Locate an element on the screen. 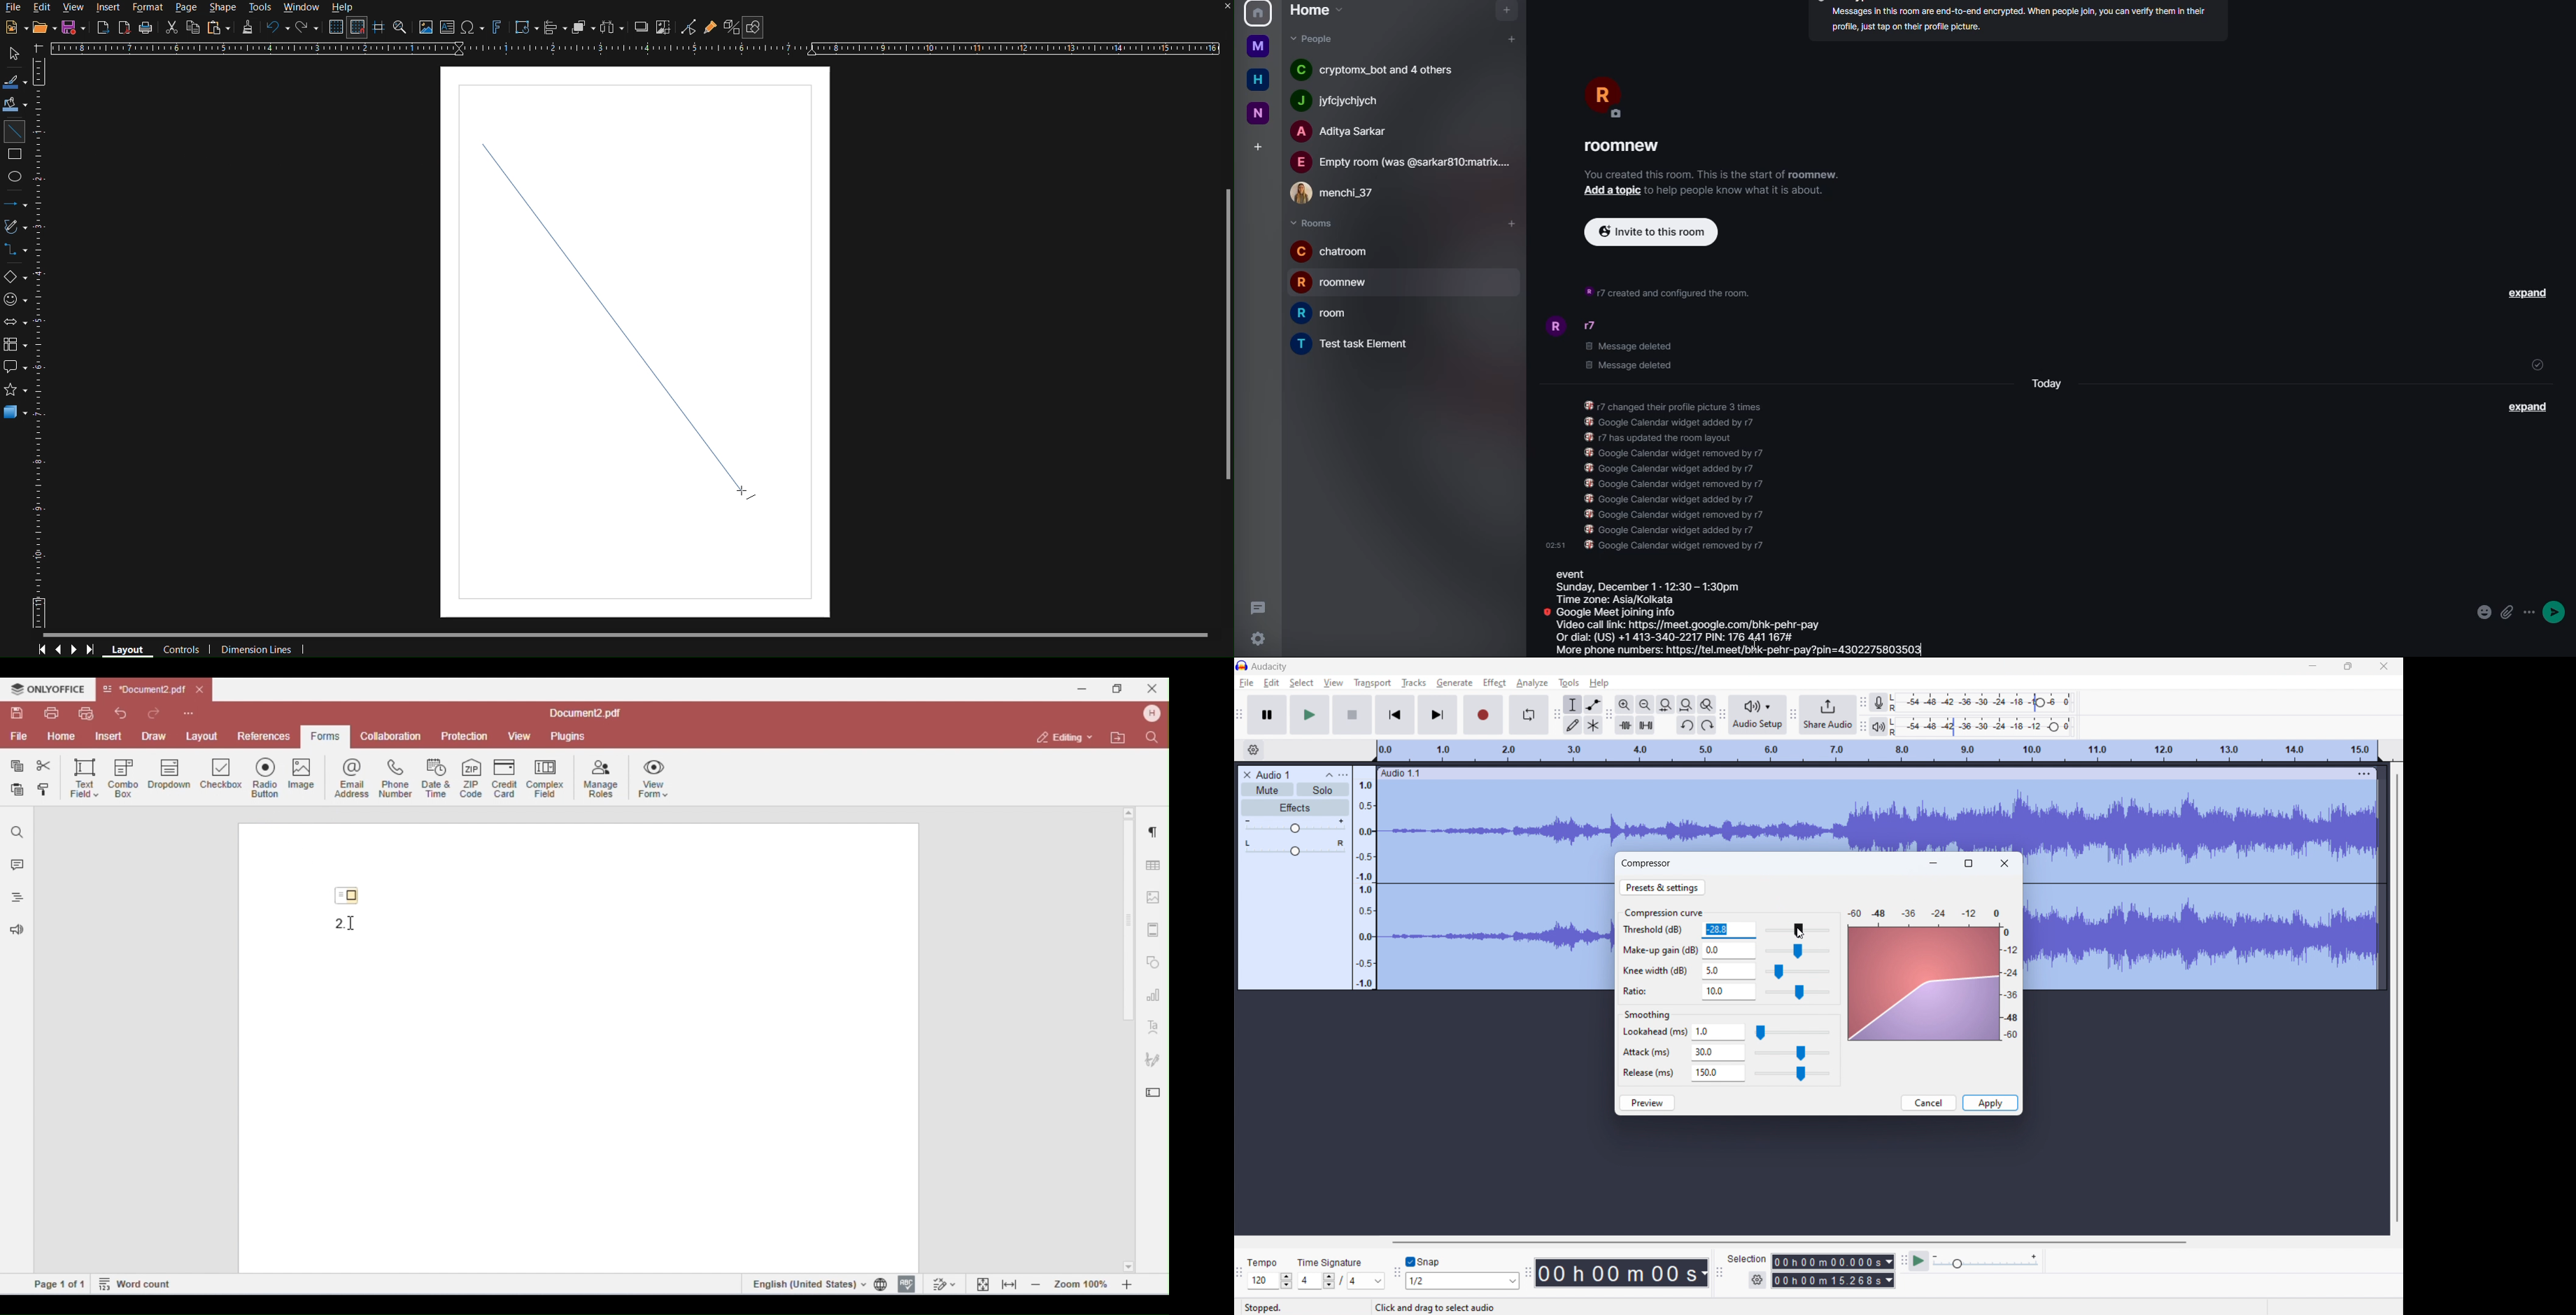  Ellipse is located at coordinates (15, 176).